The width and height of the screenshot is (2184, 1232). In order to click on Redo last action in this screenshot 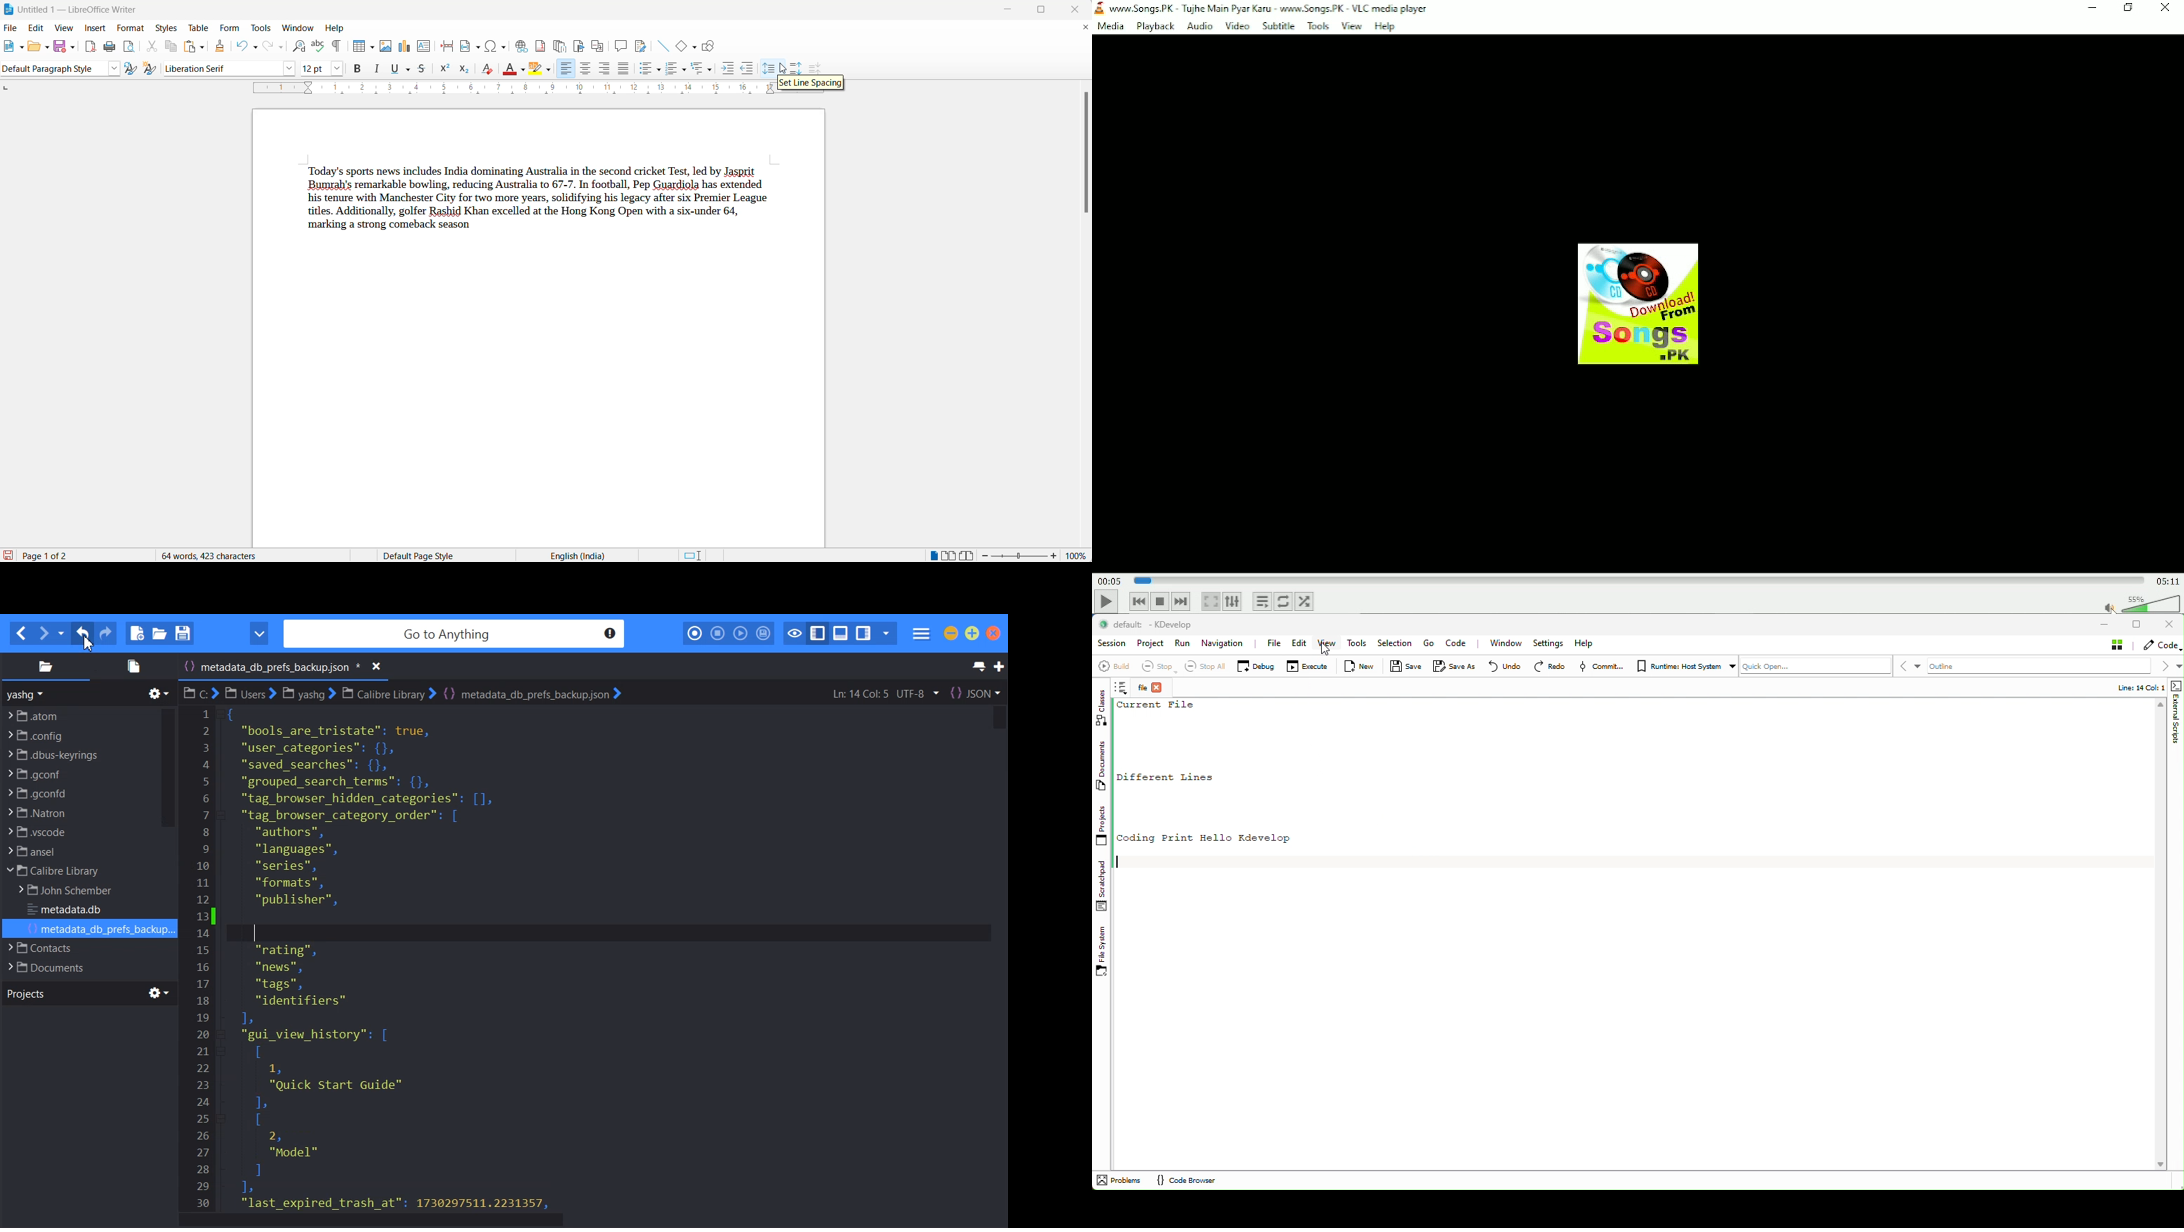, I will do `click(105, 634)`.